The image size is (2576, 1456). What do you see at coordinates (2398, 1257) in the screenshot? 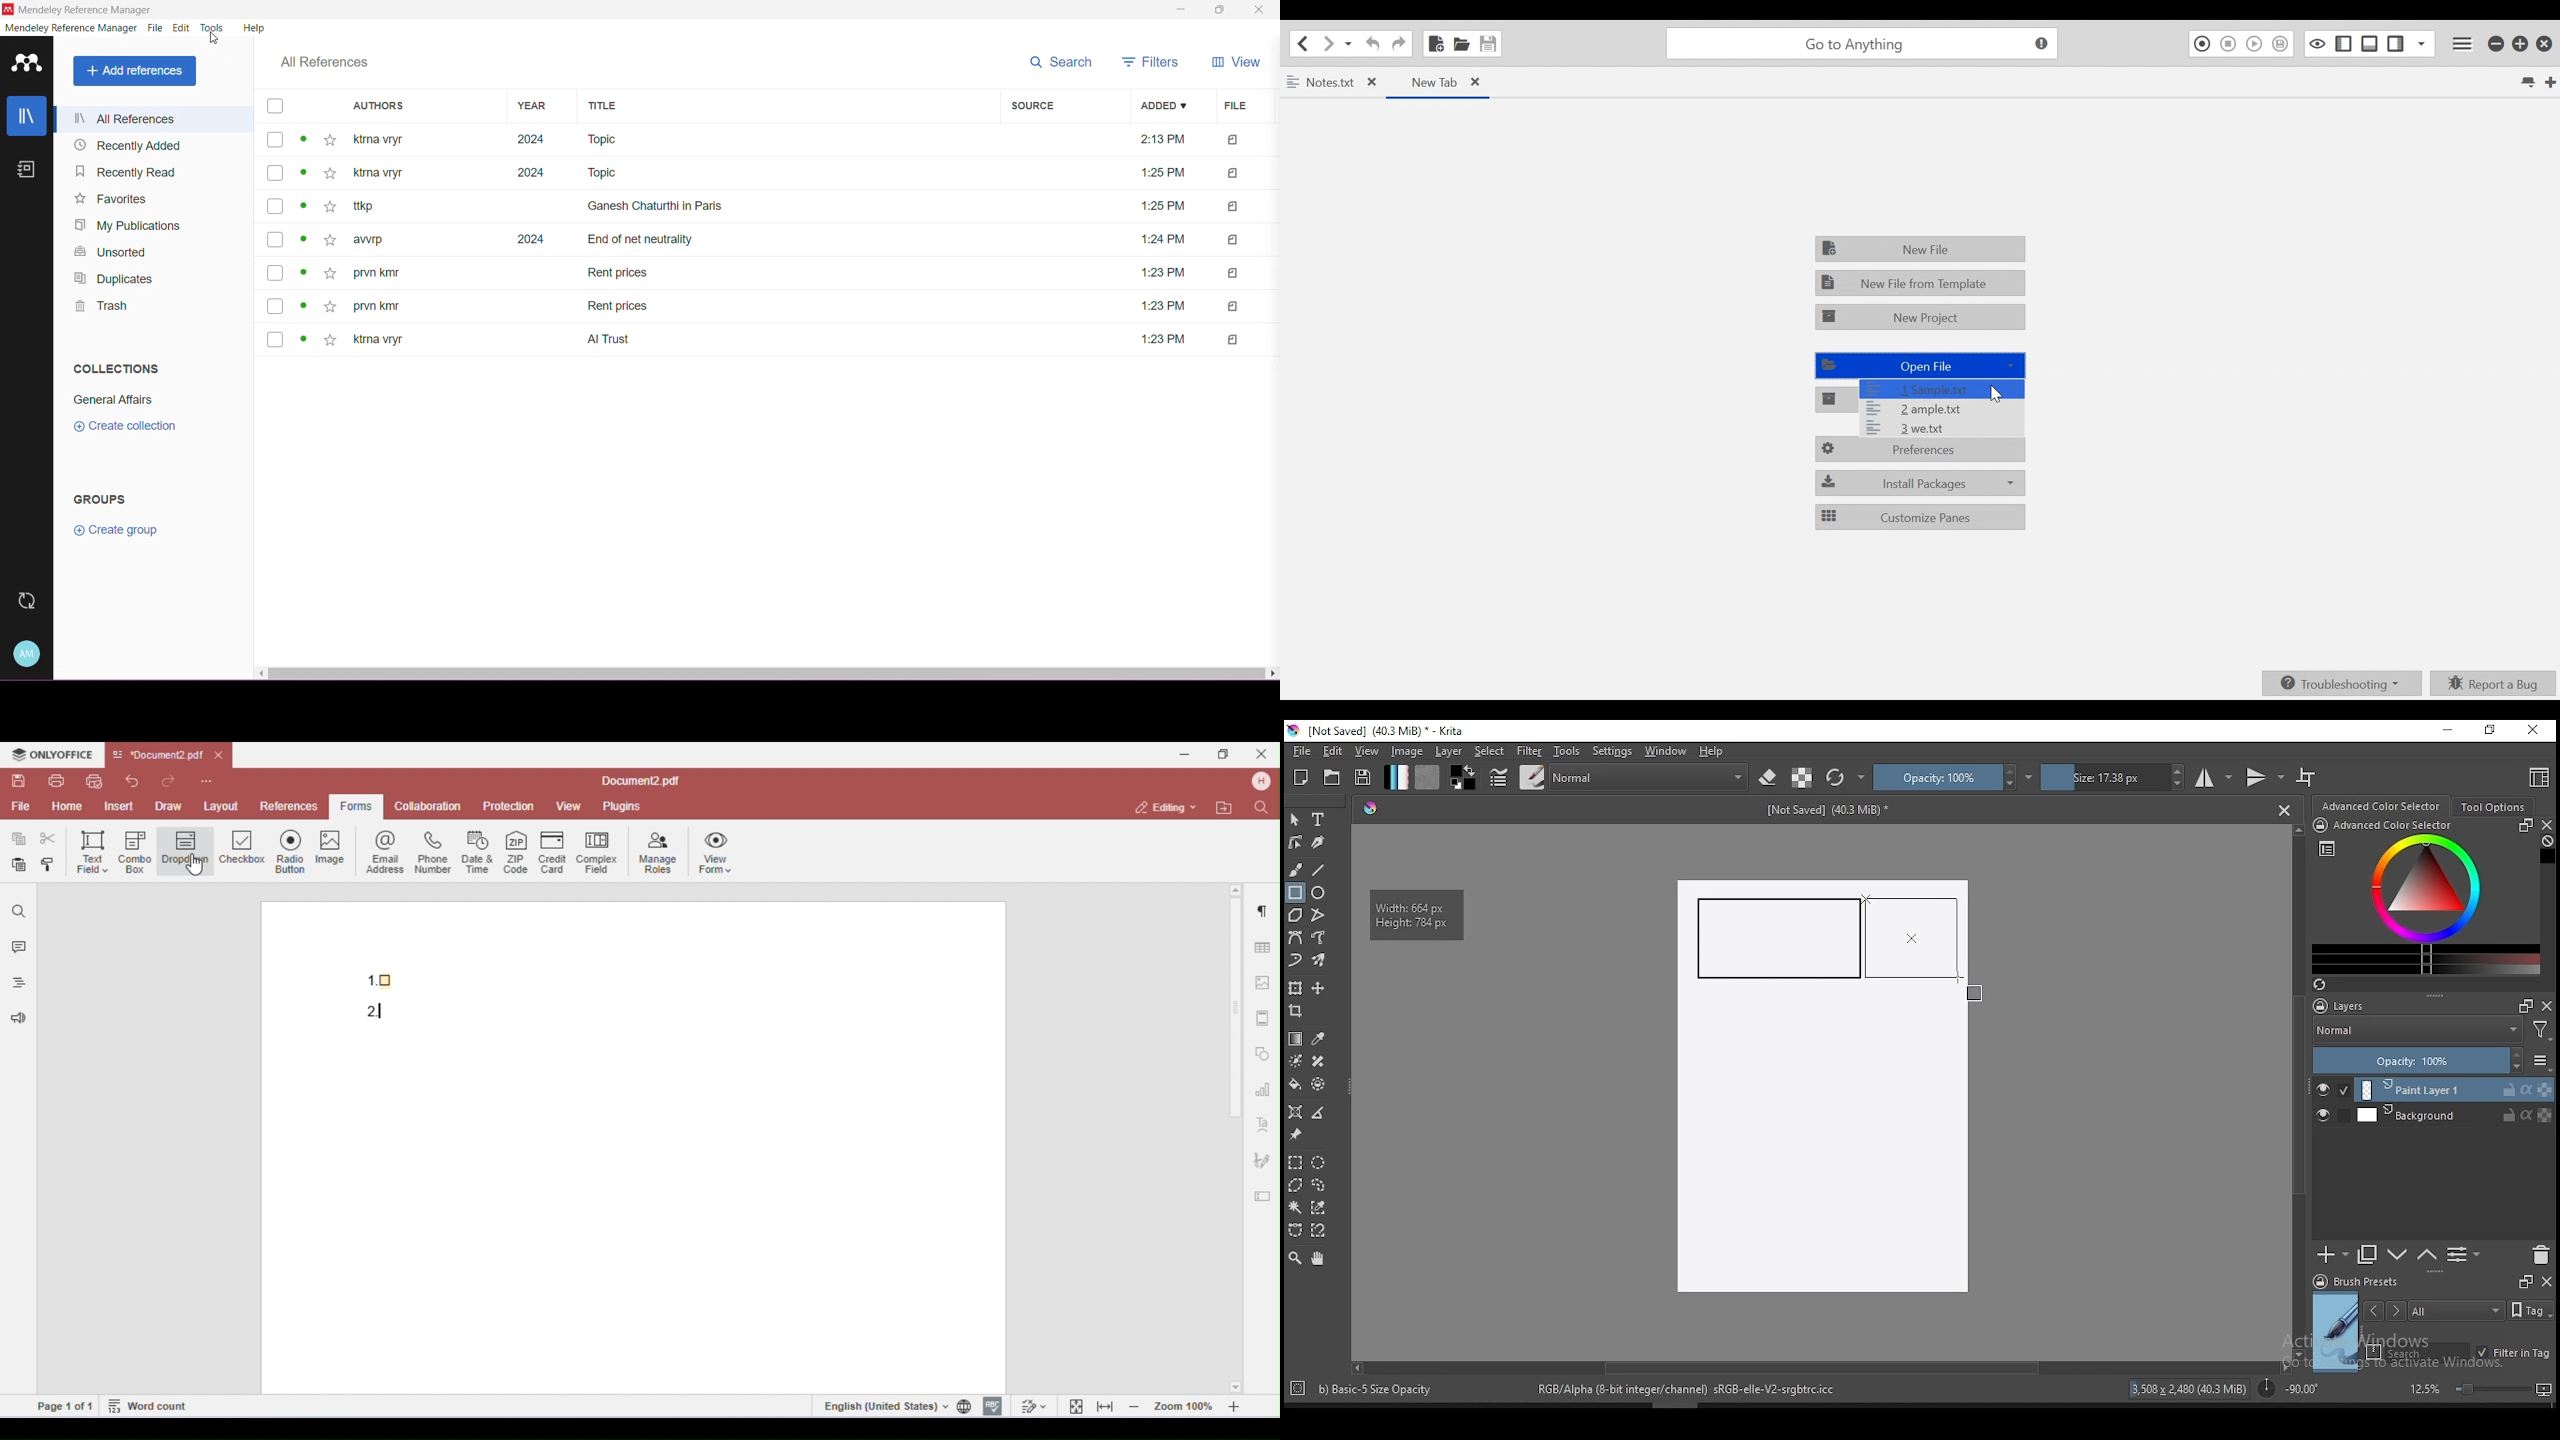
I see `move layer one step up` at bounding box center [2398, 1257].